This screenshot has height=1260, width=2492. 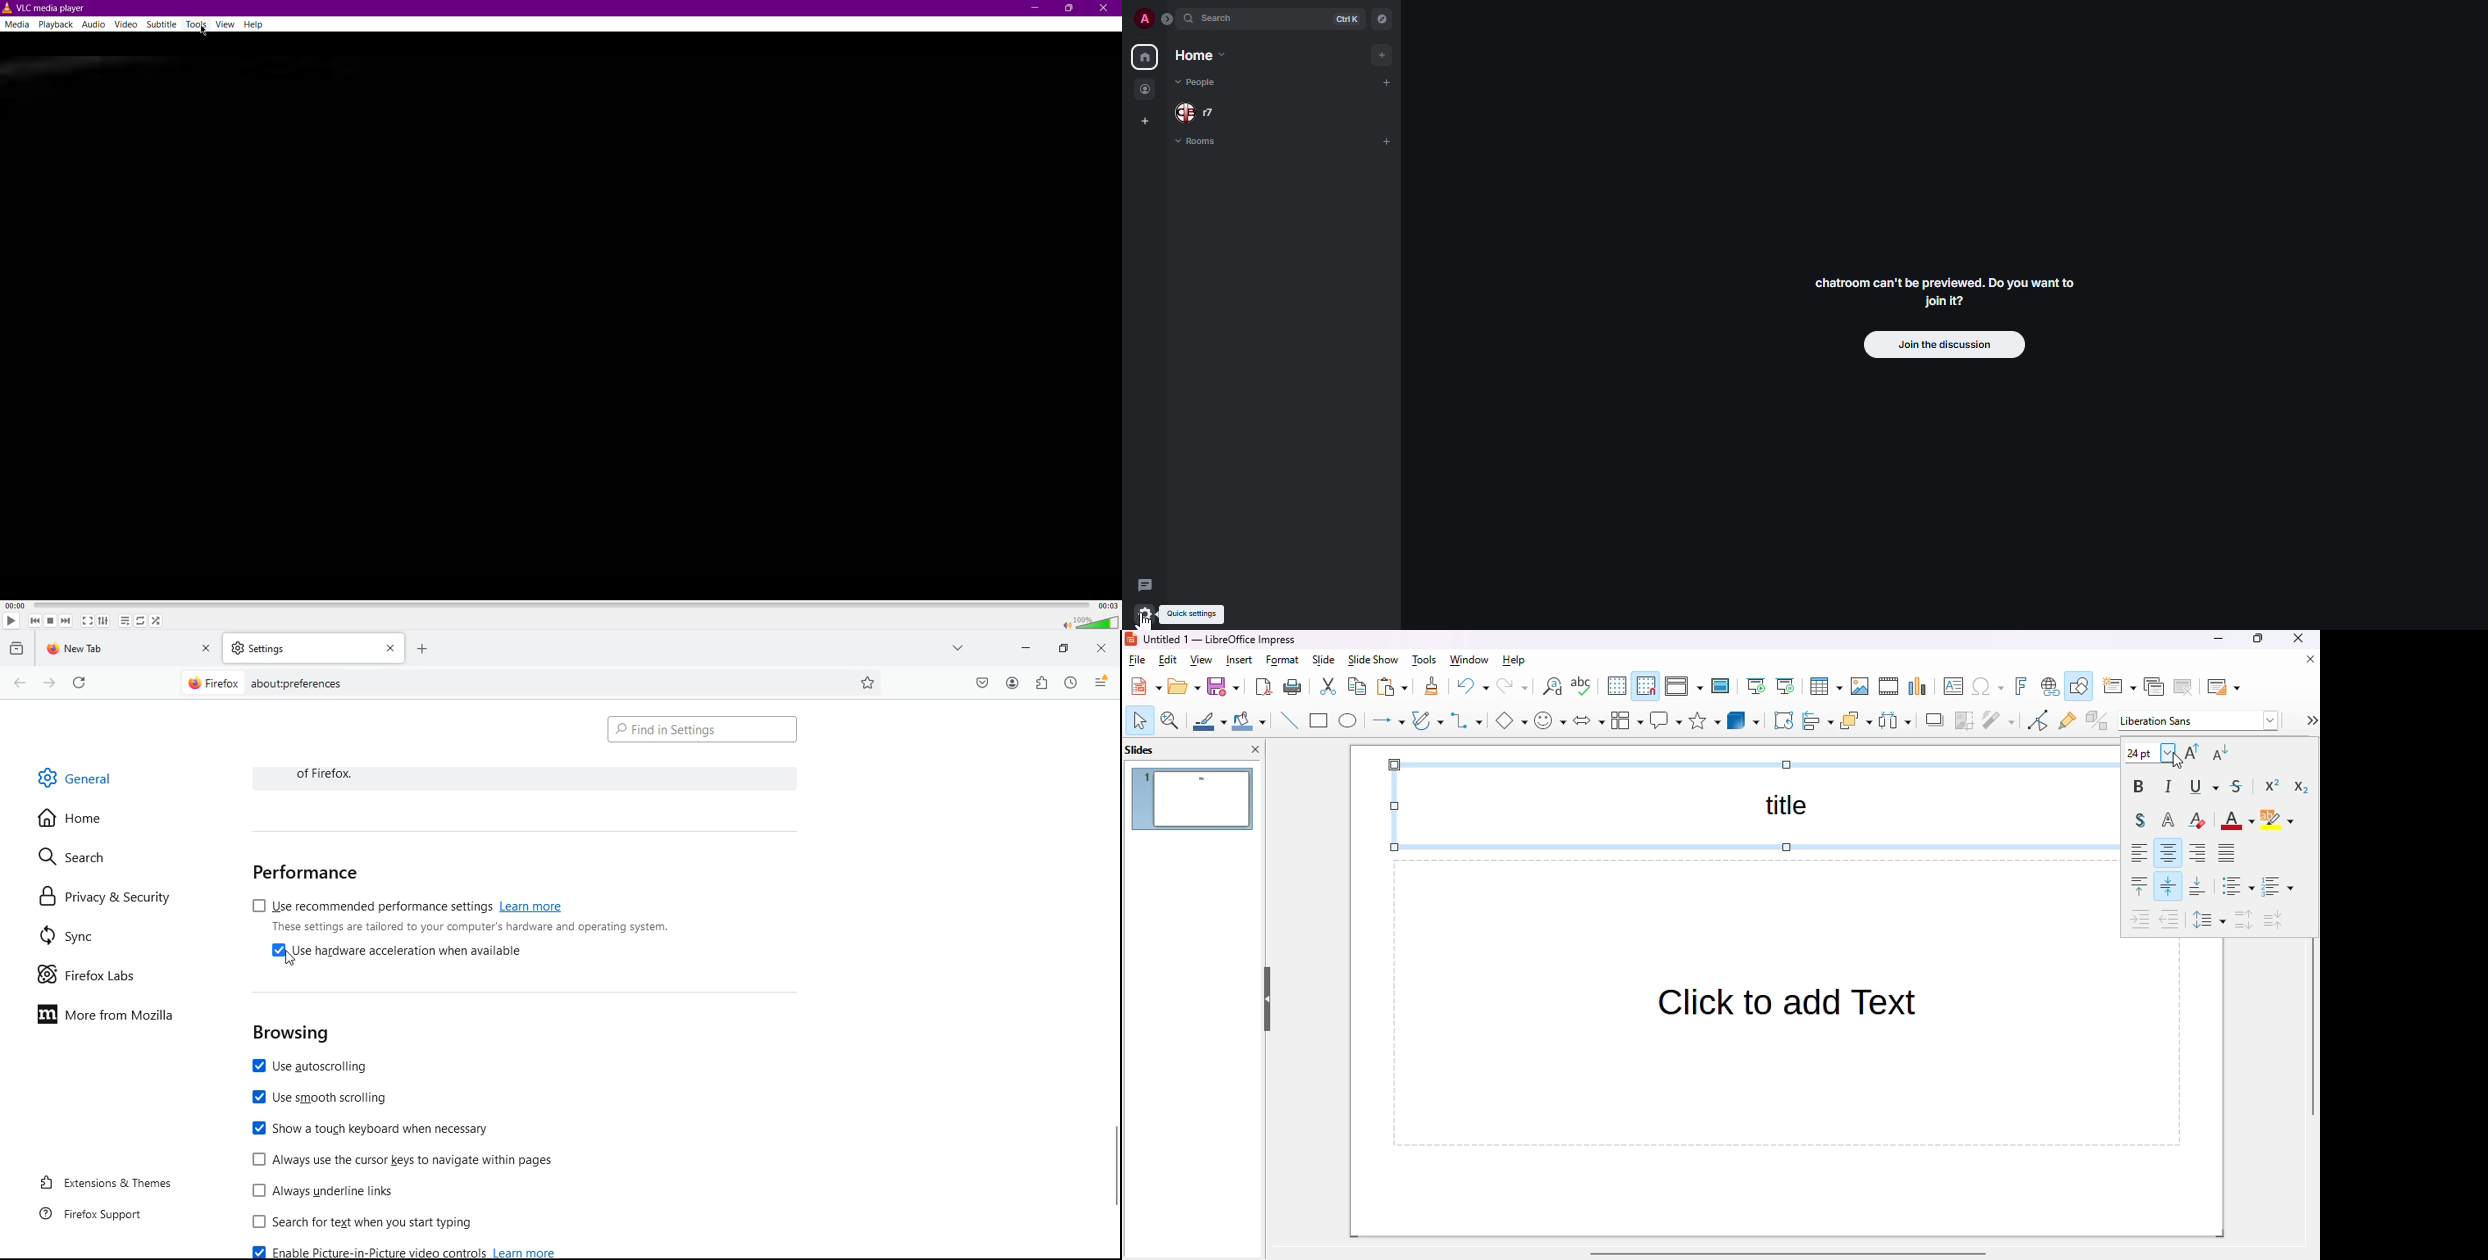 What do you see at coordinates (2139, 921) in the screenshot?
I see `increase indent` at bounding box center [2139, 921].